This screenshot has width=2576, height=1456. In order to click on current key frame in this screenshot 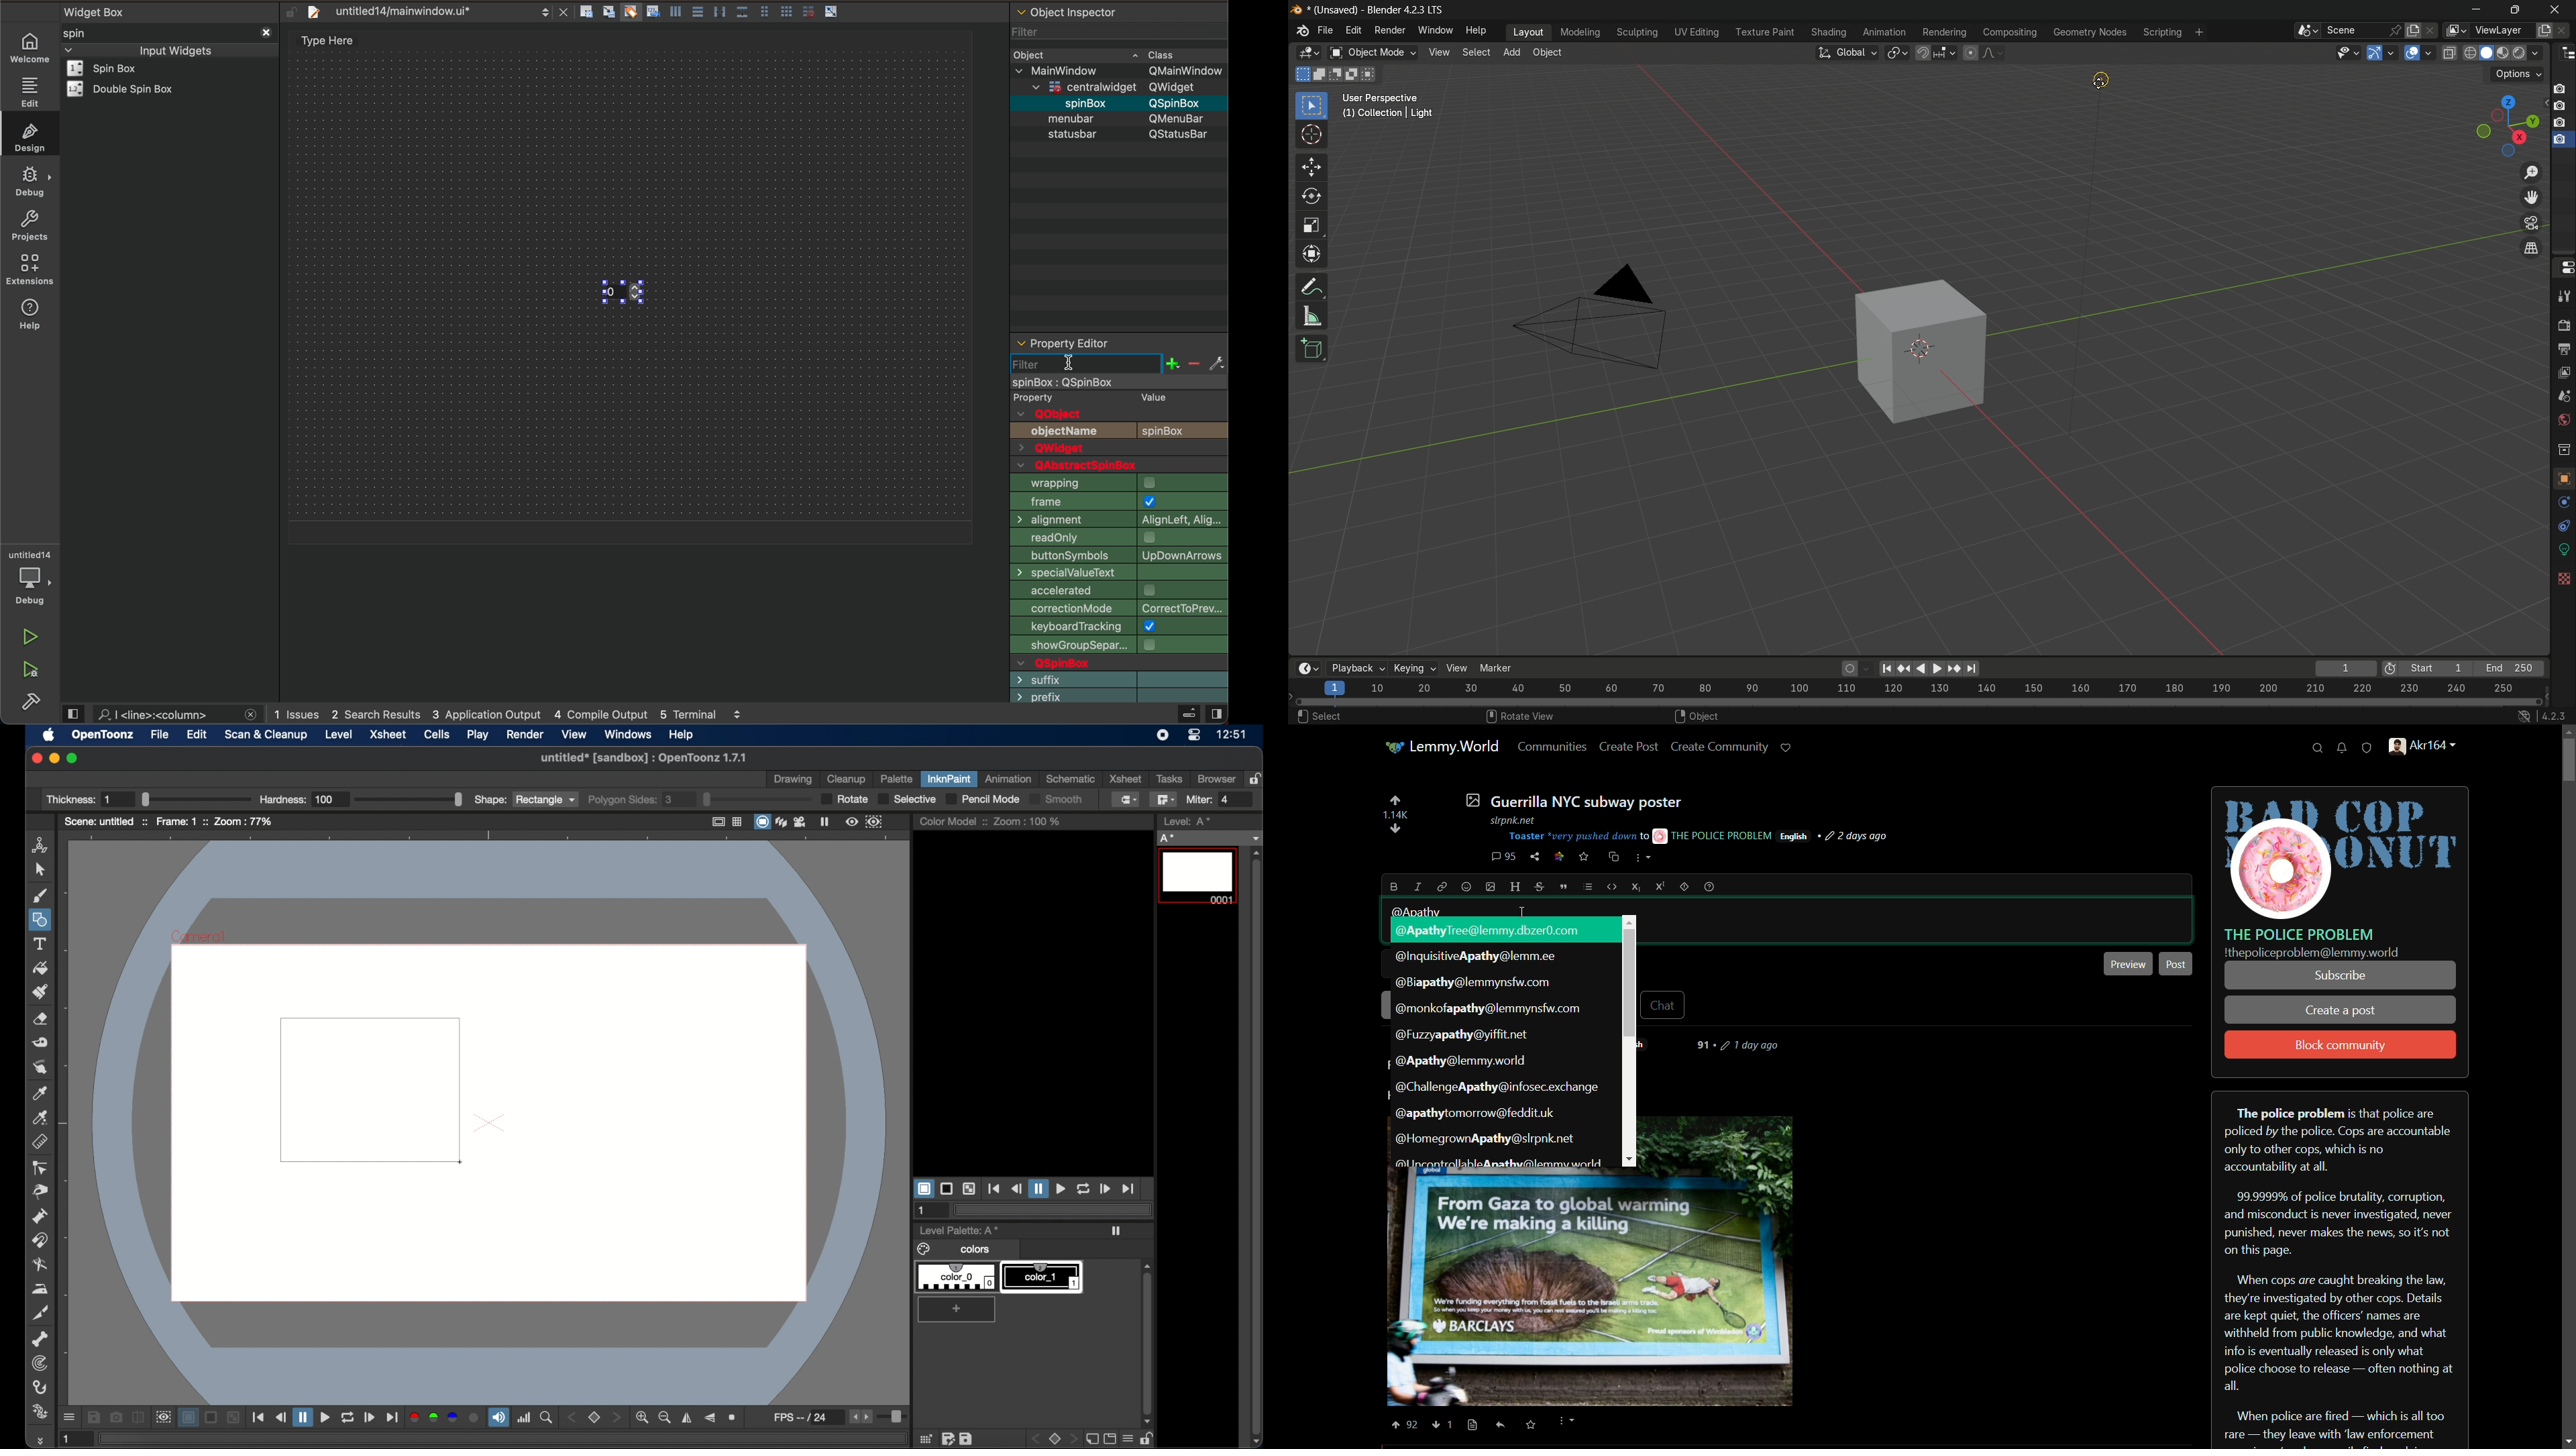, I will do `click(2343, 667)`.